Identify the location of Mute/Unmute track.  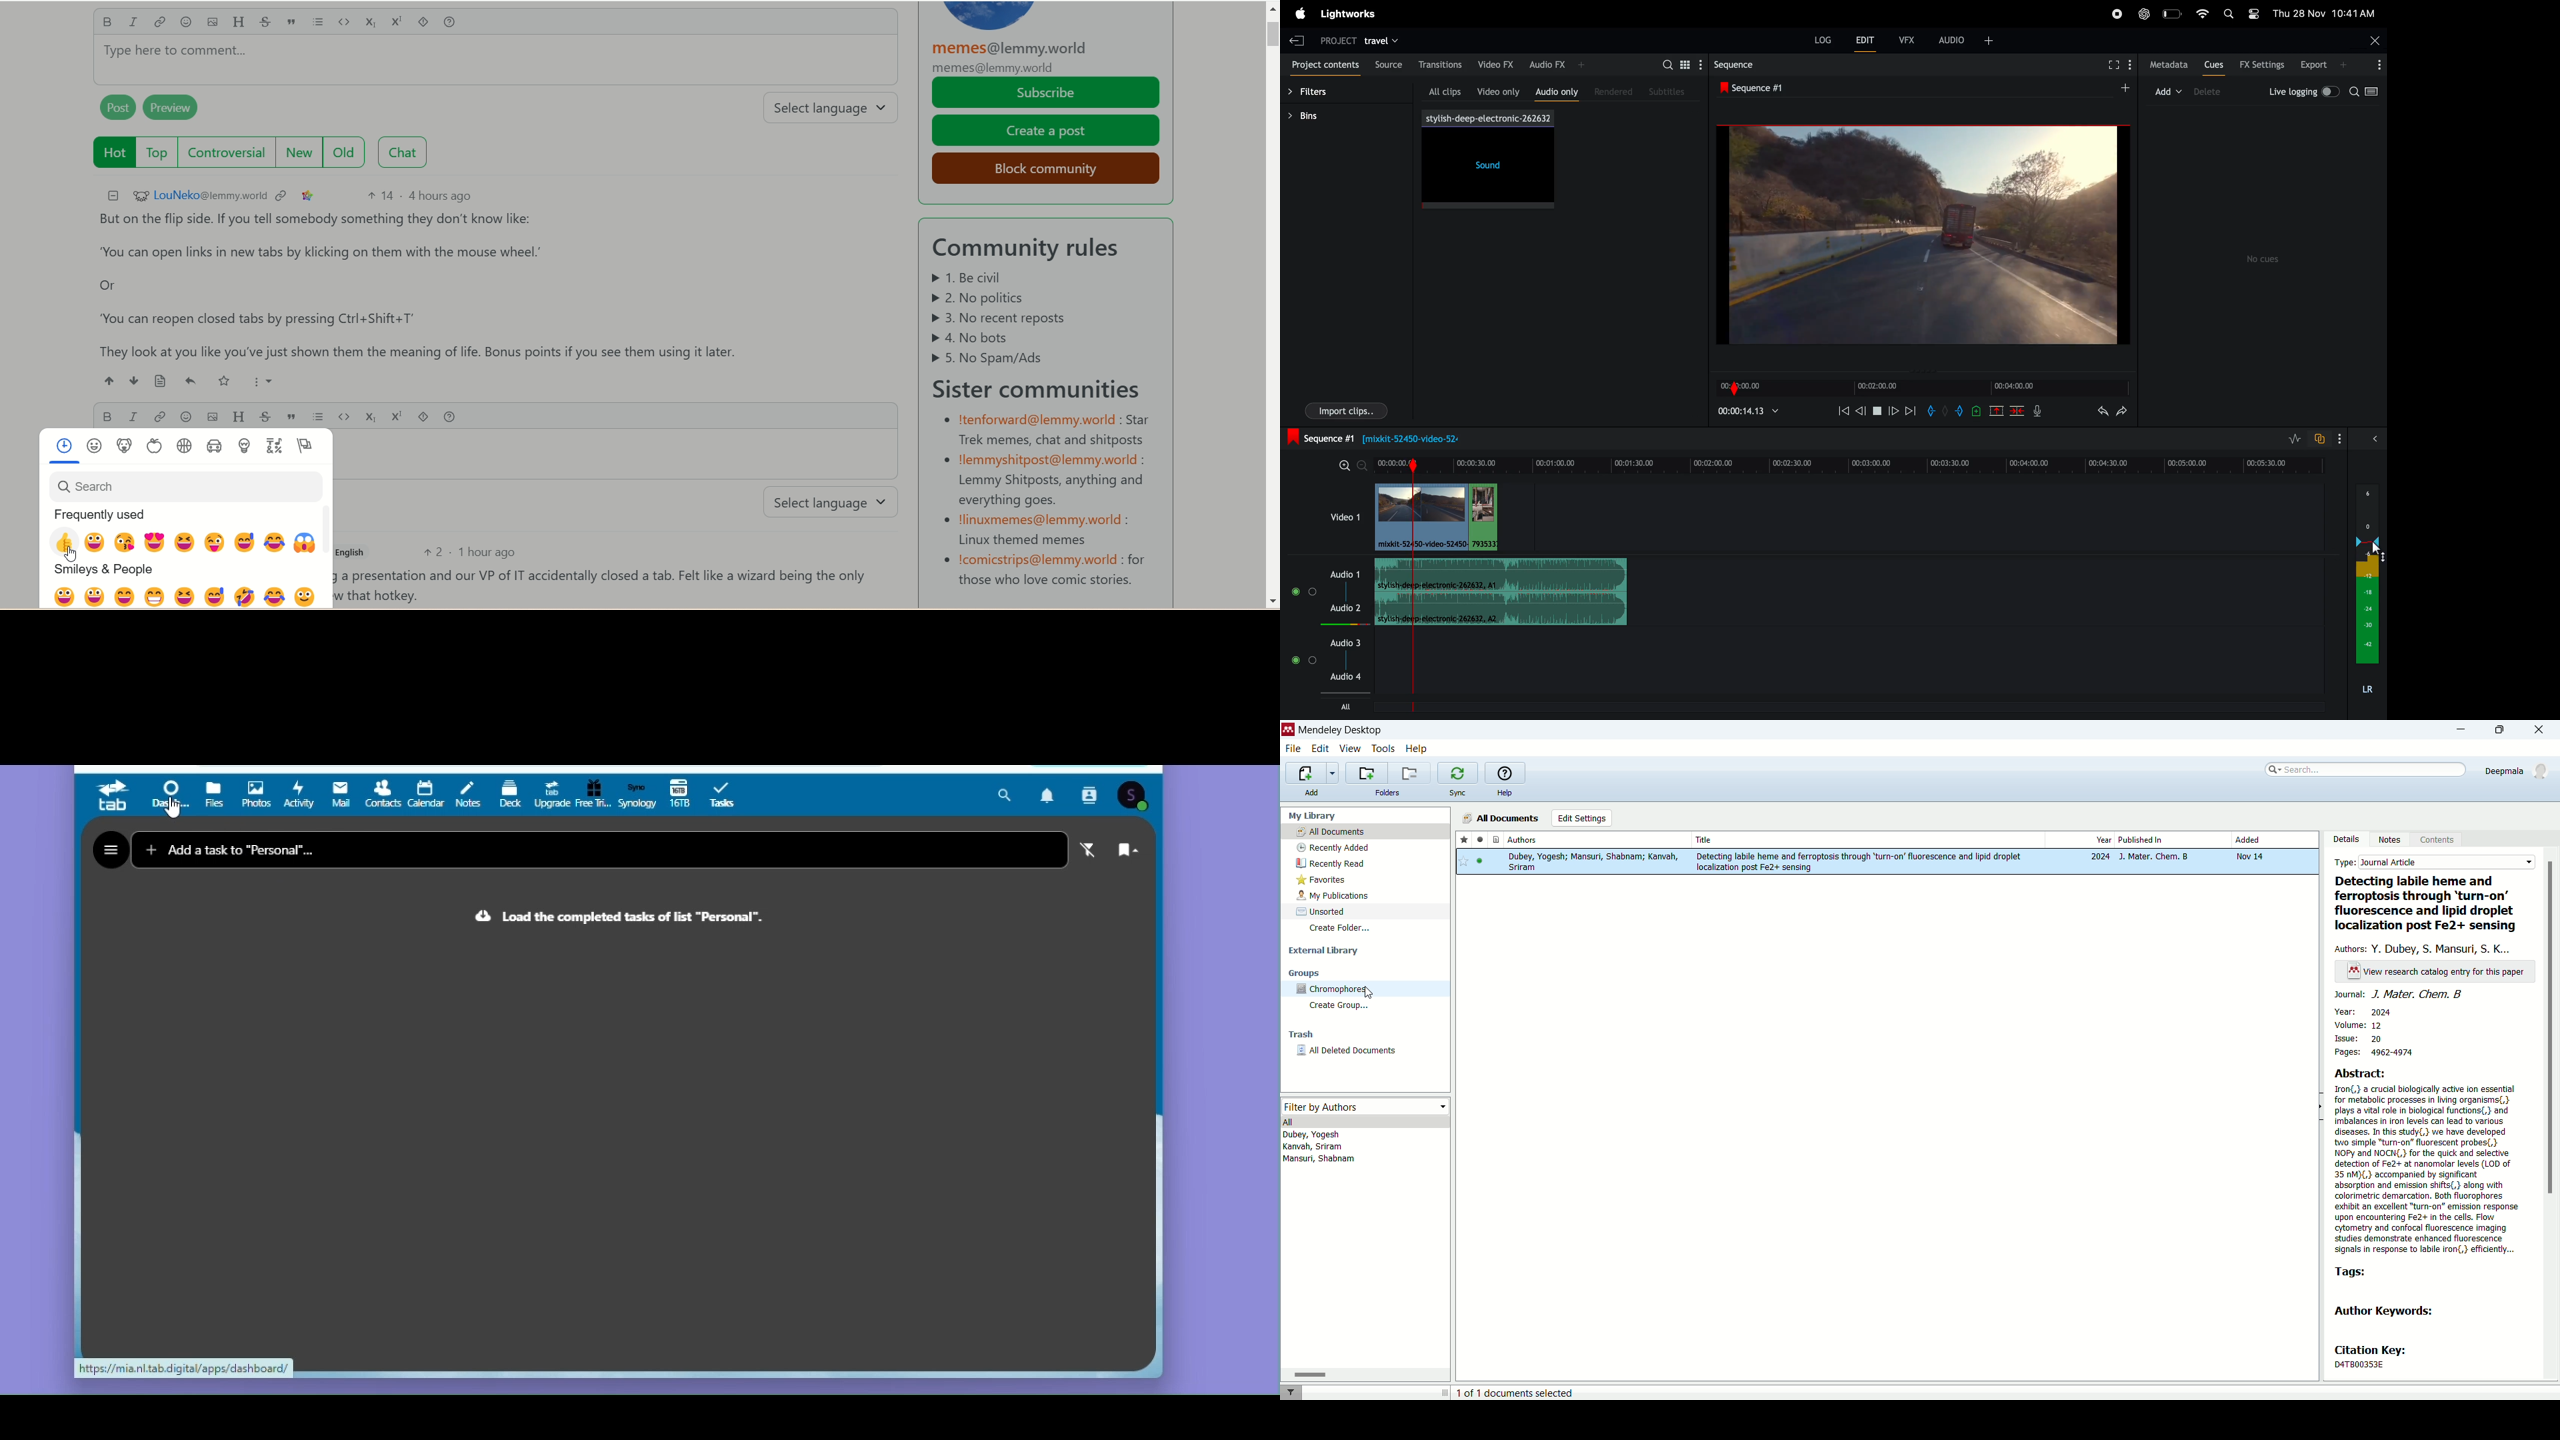
(1300, 592).